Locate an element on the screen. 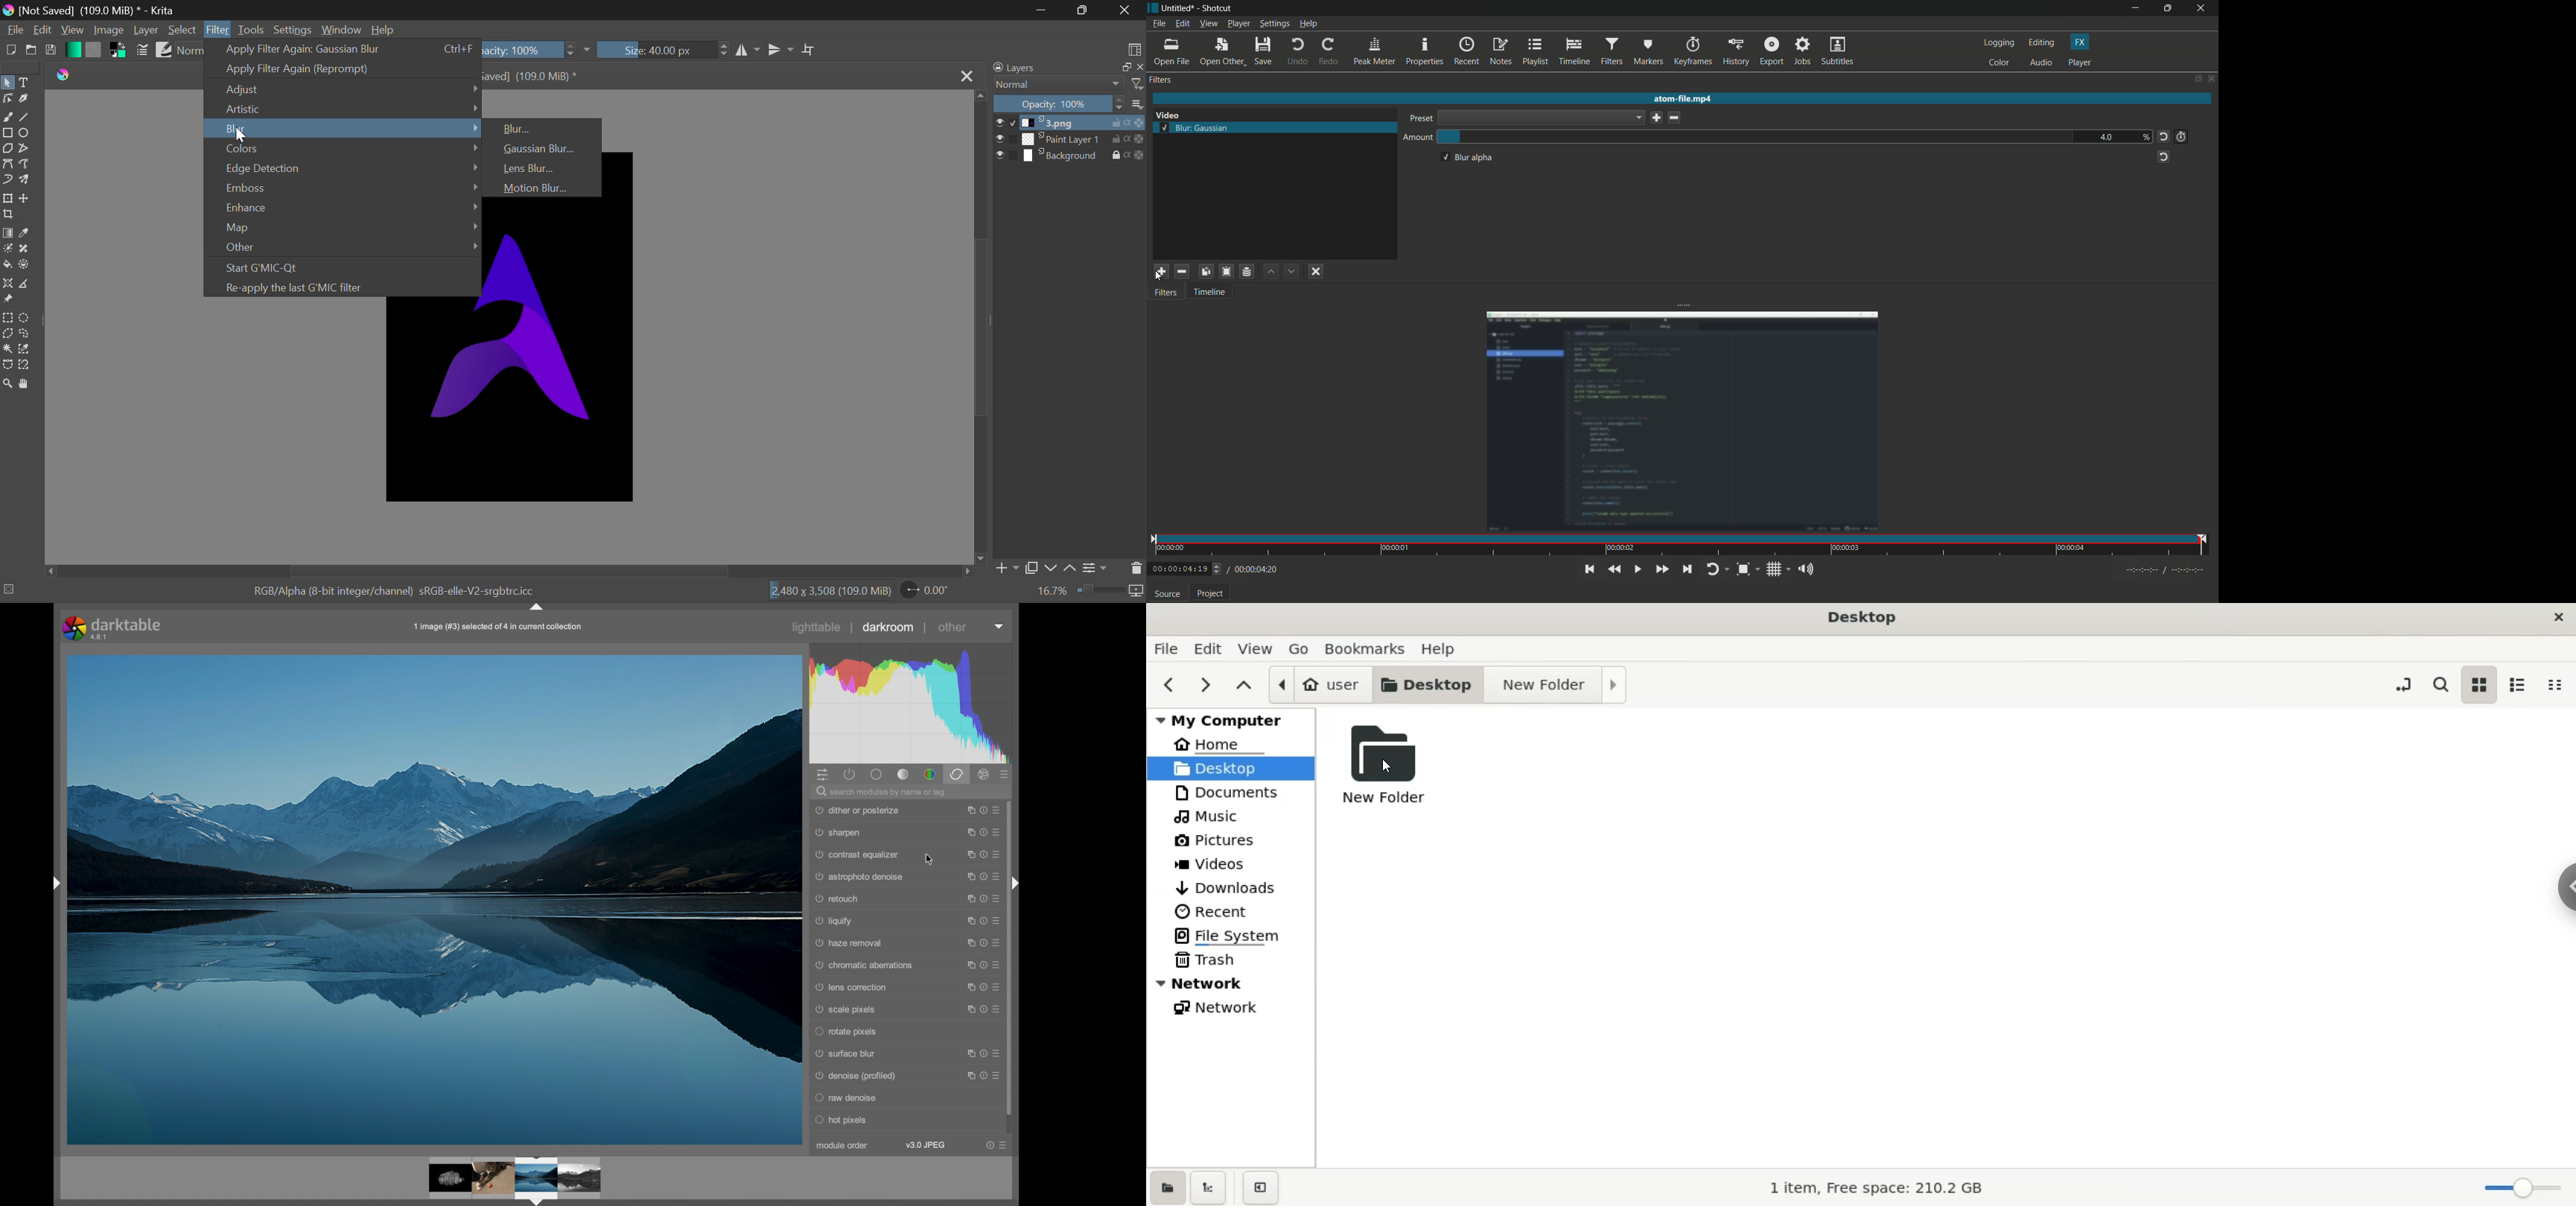  color is located at coordinates (2000, 64).